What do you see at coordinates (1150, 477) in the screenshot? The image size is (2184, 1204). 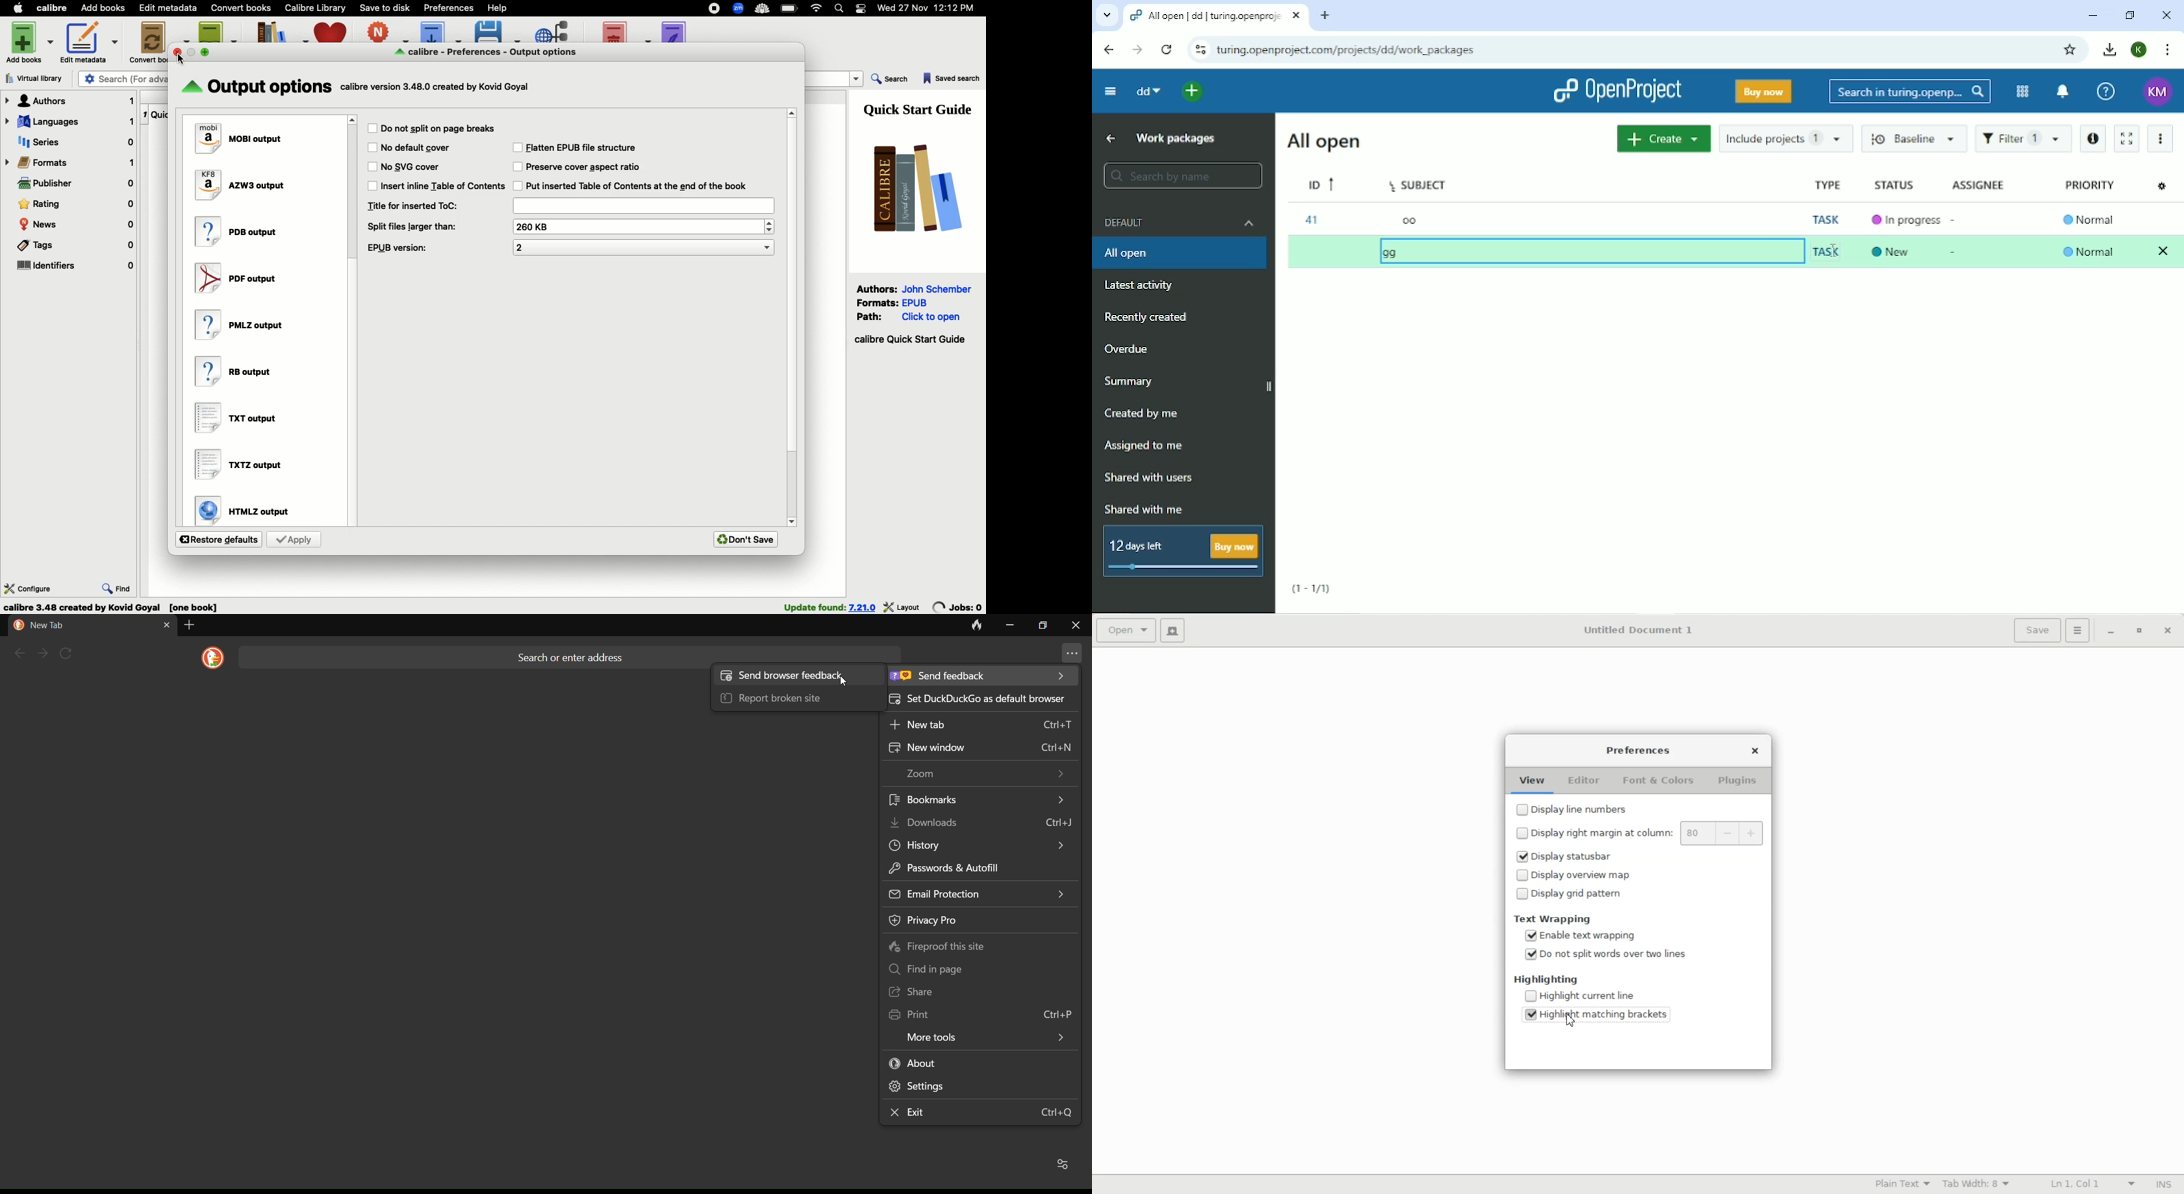 I see `Shared with users` at bounding box center [1150, 477].